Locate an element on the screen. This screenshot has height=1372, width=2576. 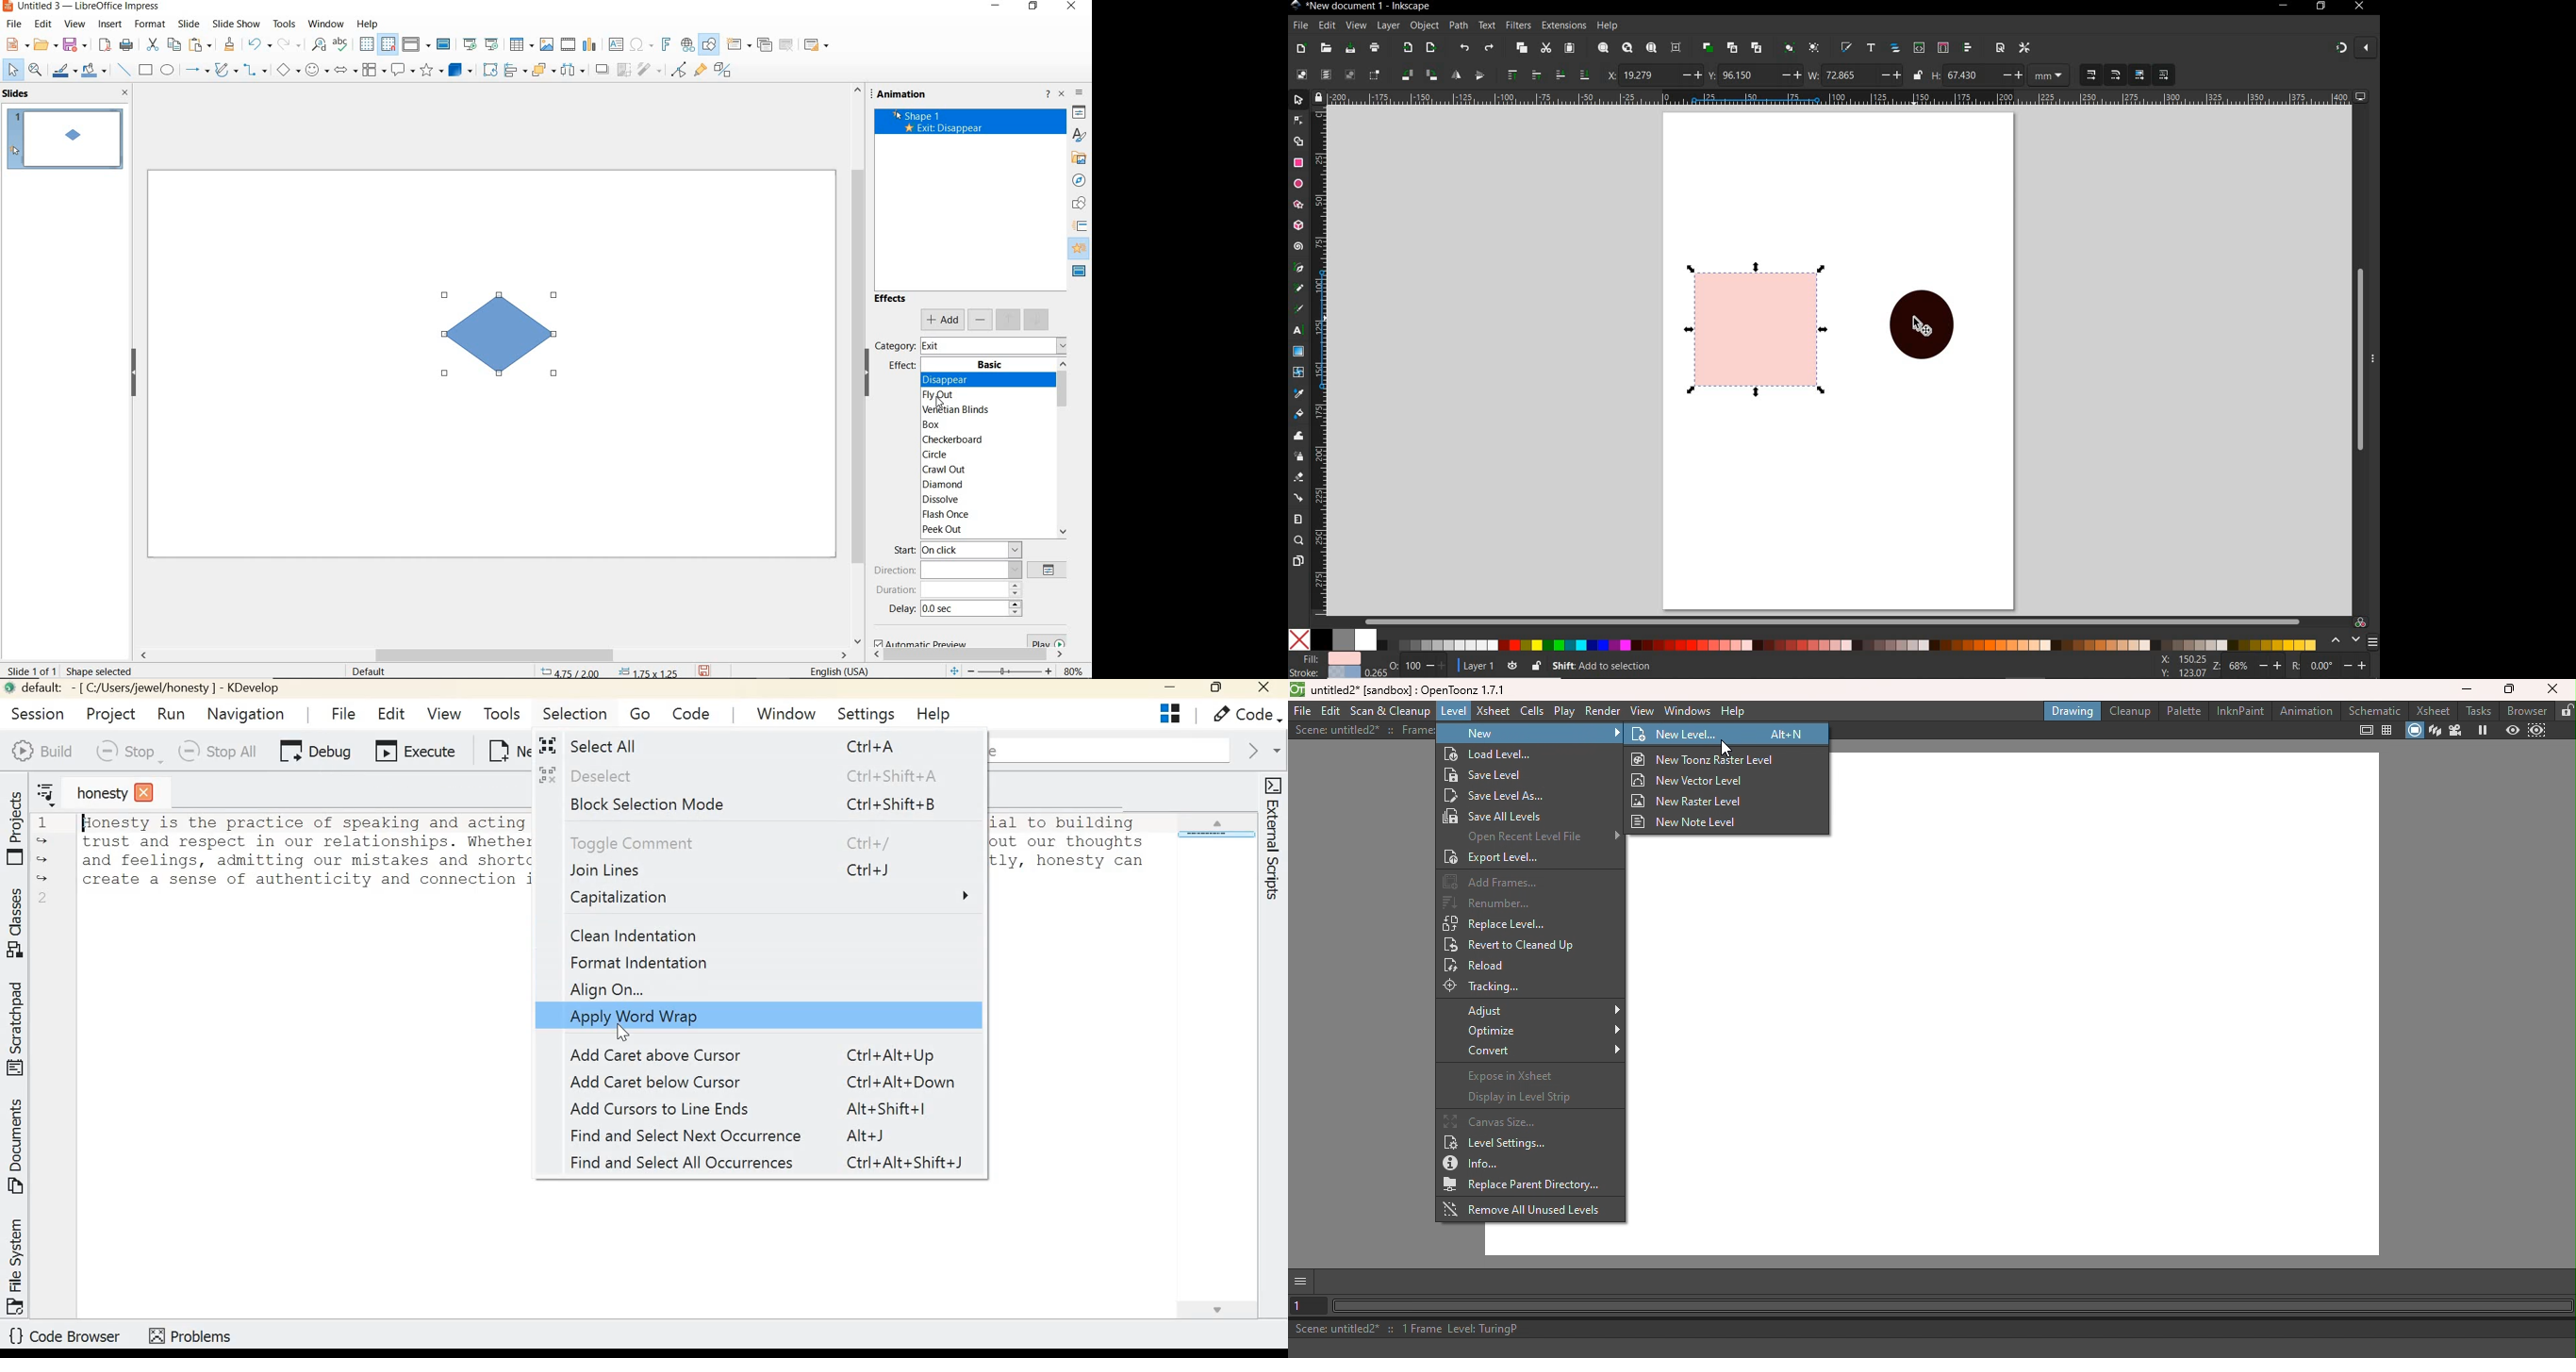
zoom and pan is located at coordinates (36, 71).